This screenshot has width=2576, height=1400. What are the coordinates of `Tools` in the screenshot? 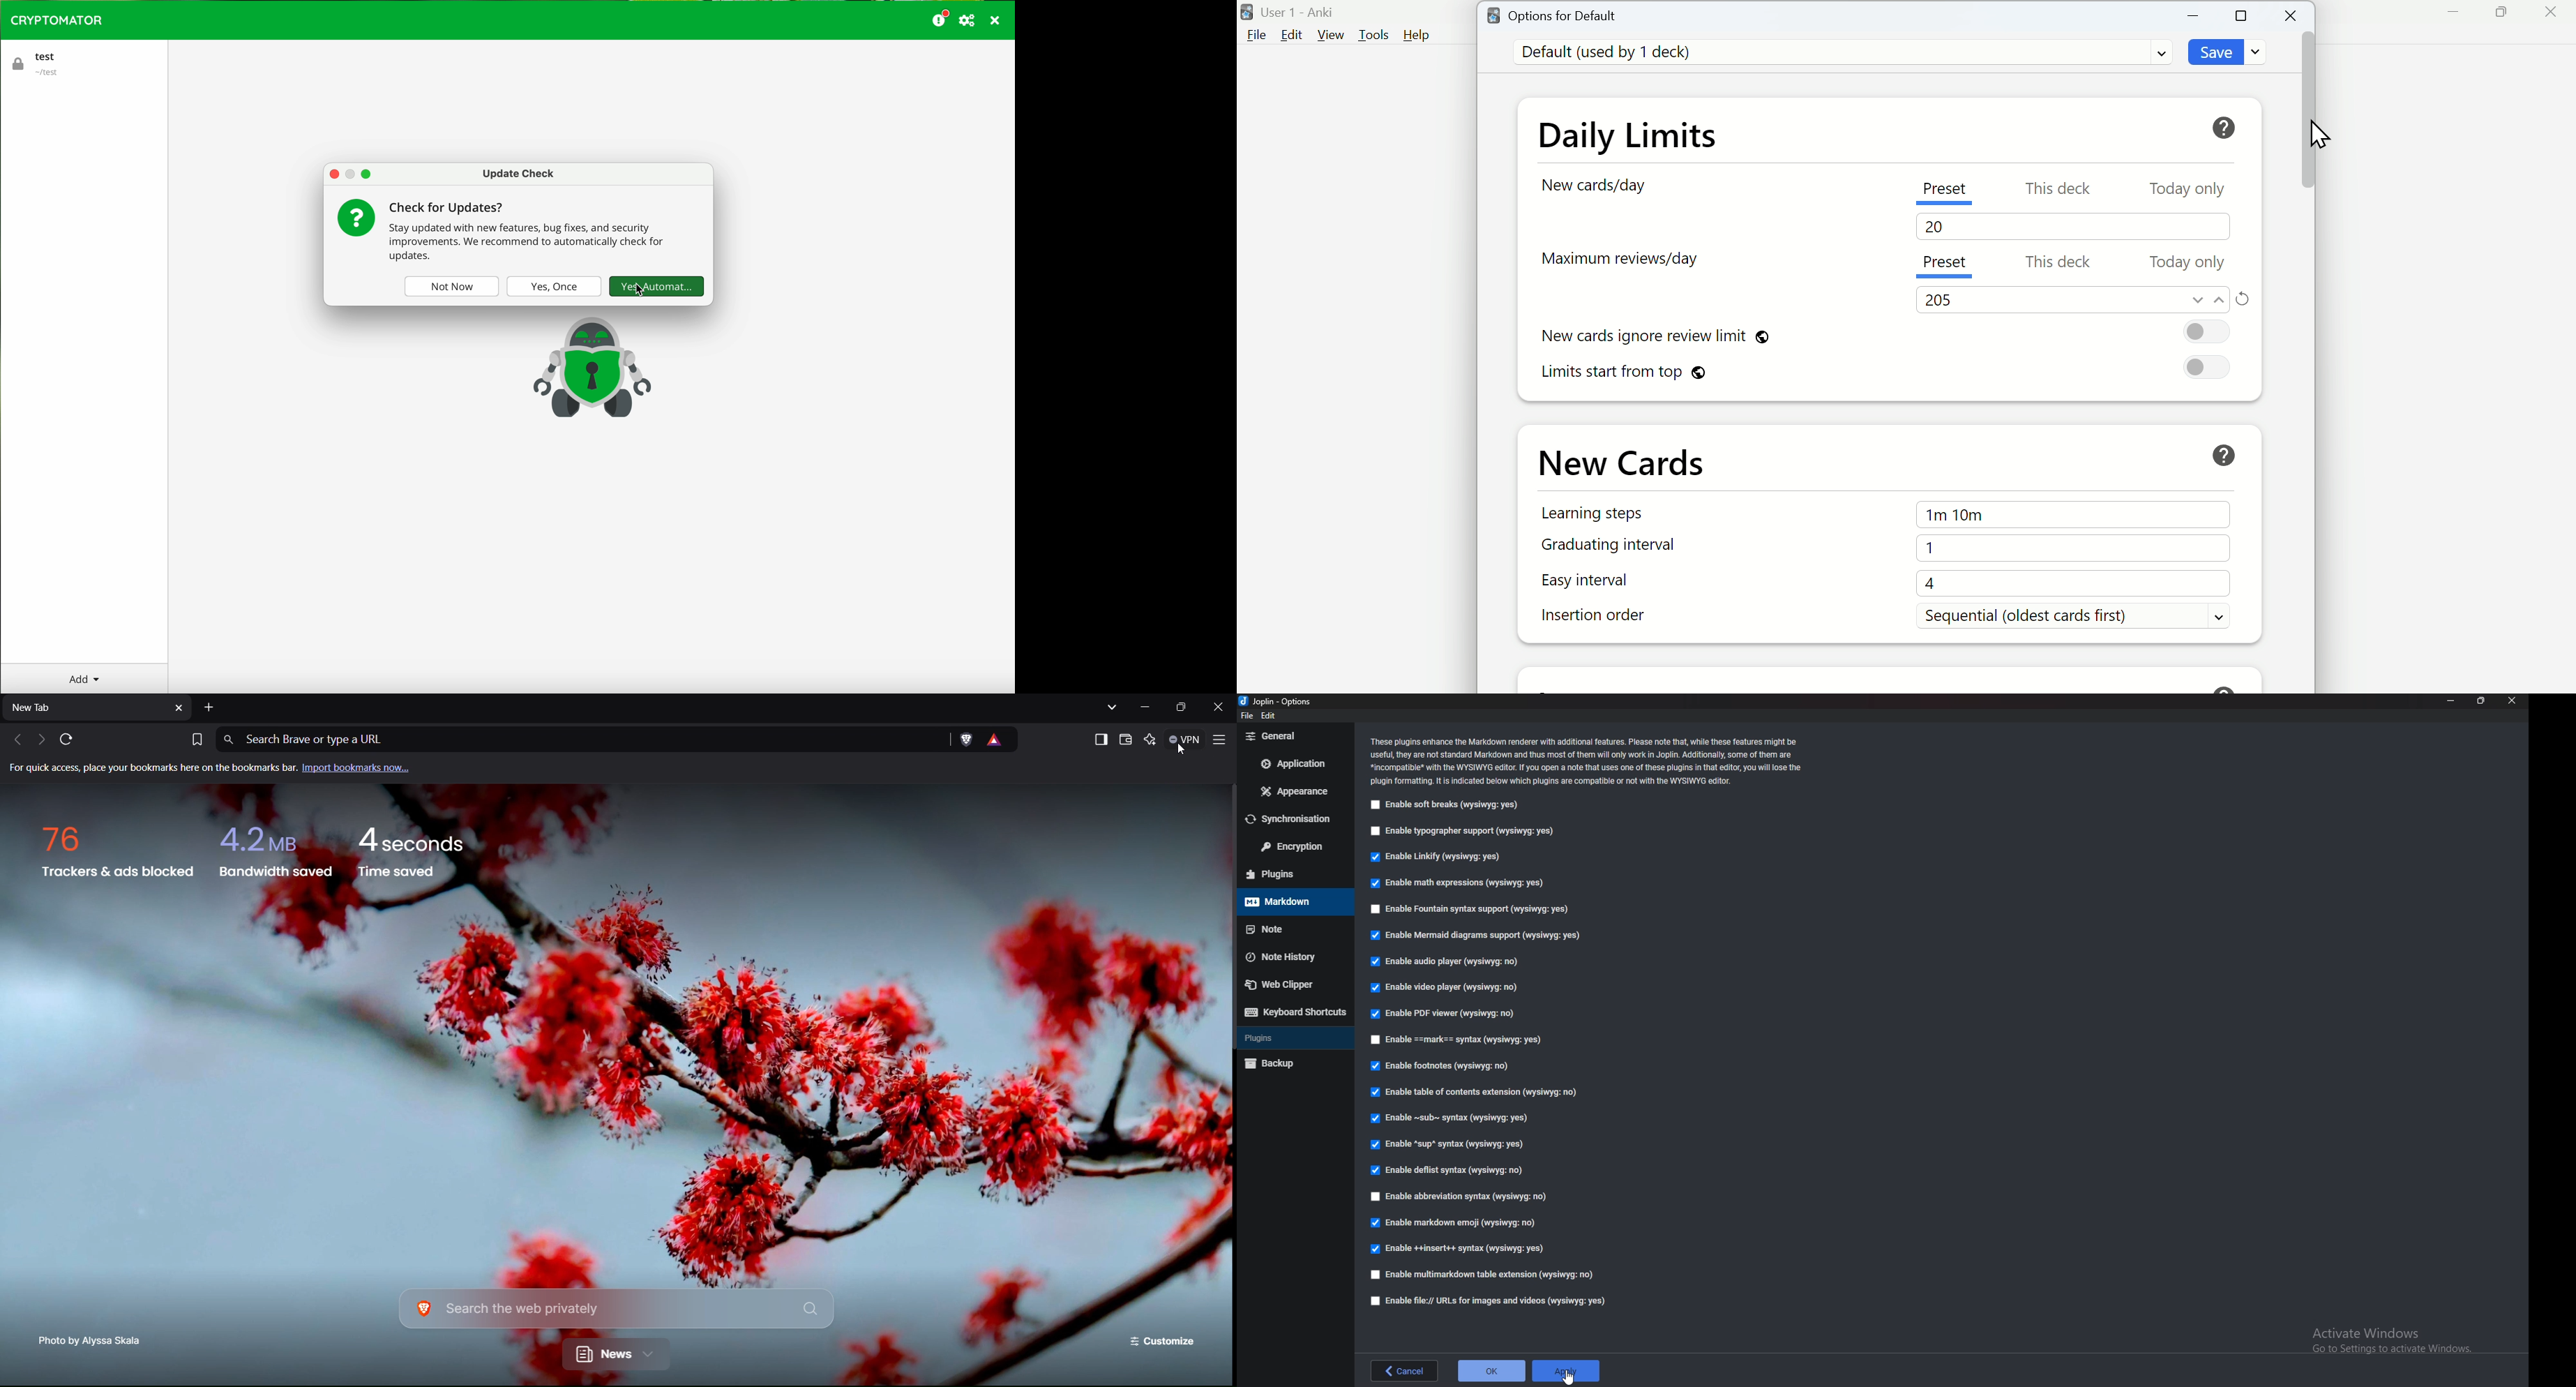 It's located at (1376, 35).